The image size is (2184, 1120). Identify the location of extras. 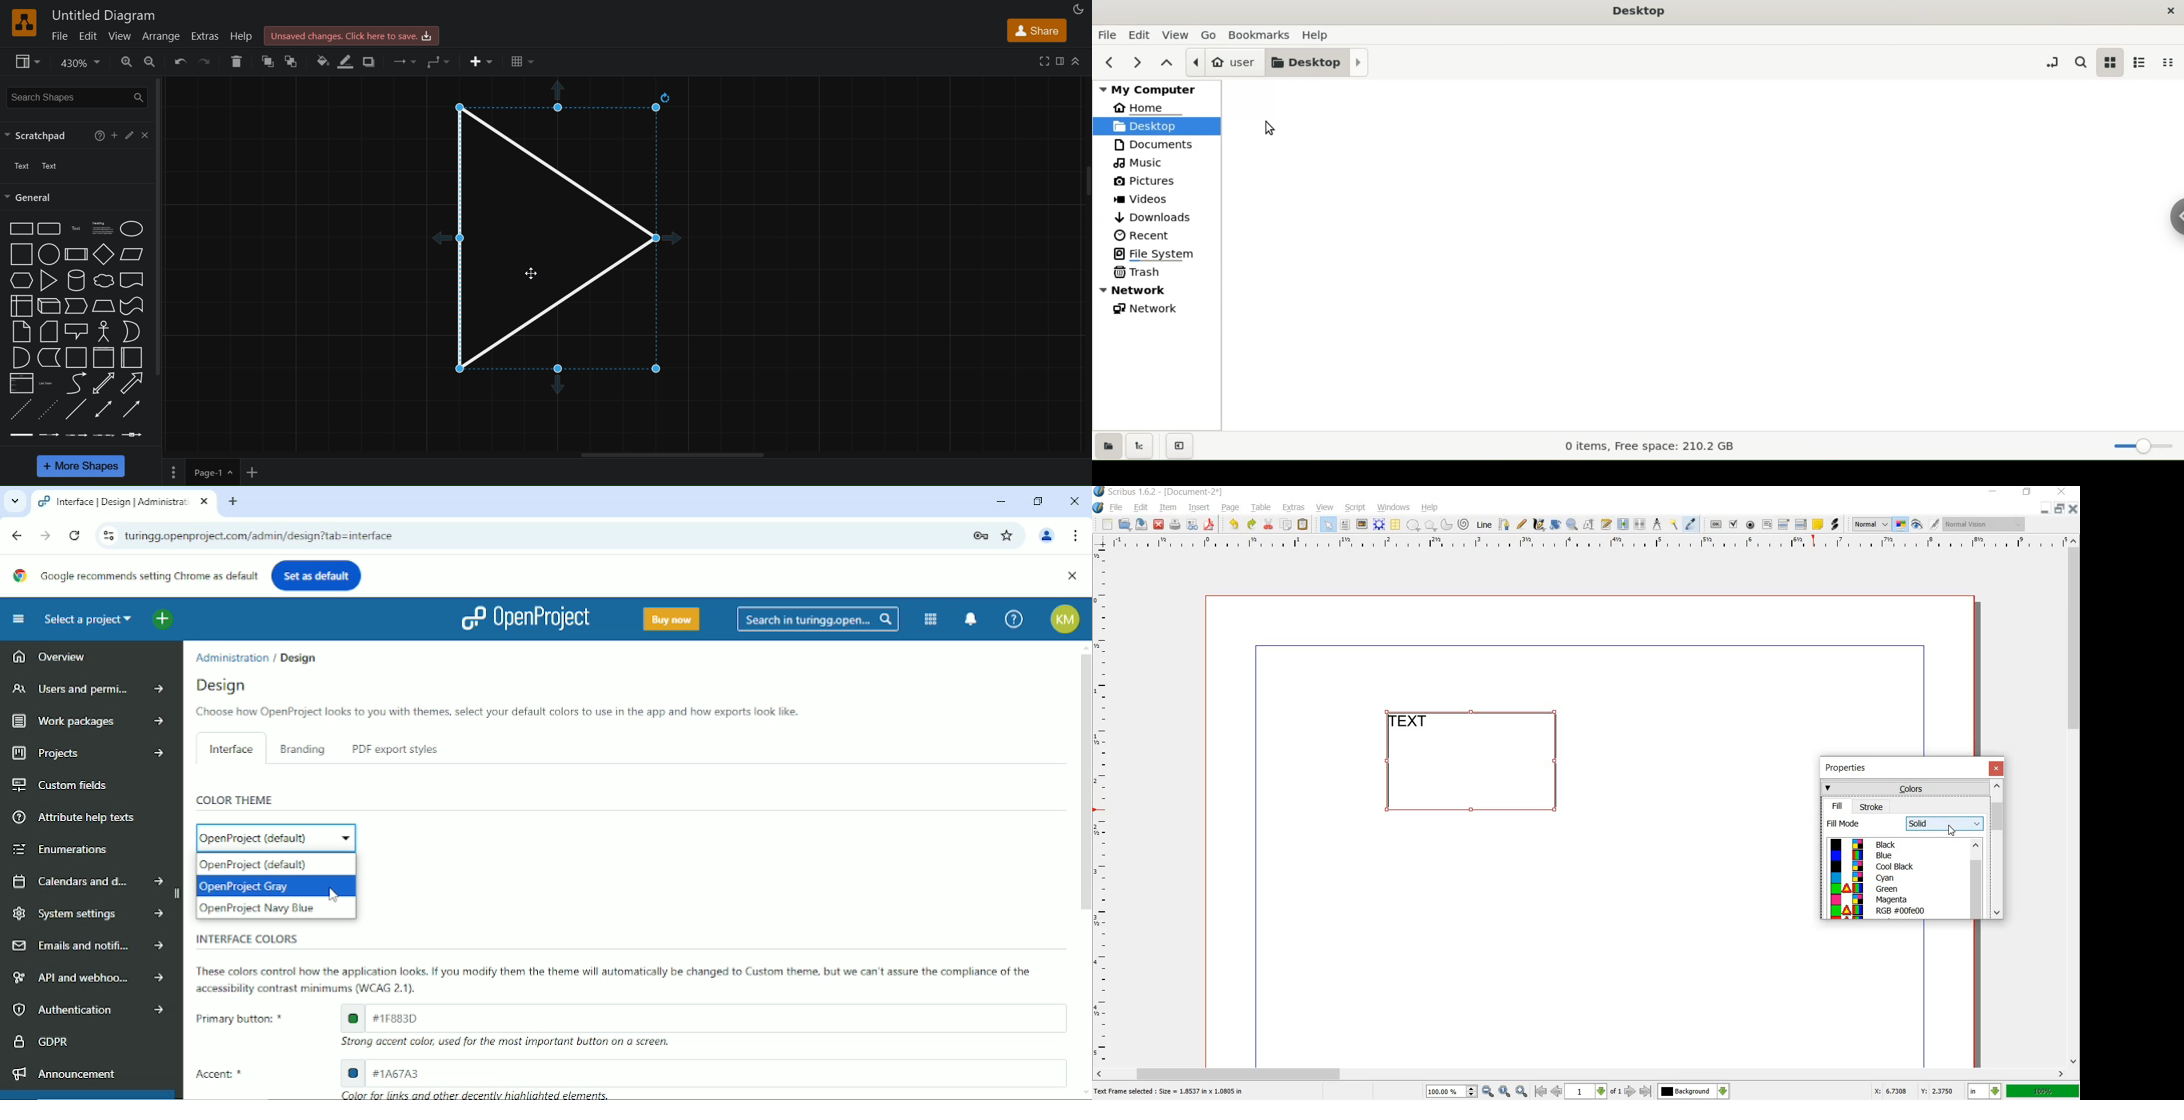
(206, 35).